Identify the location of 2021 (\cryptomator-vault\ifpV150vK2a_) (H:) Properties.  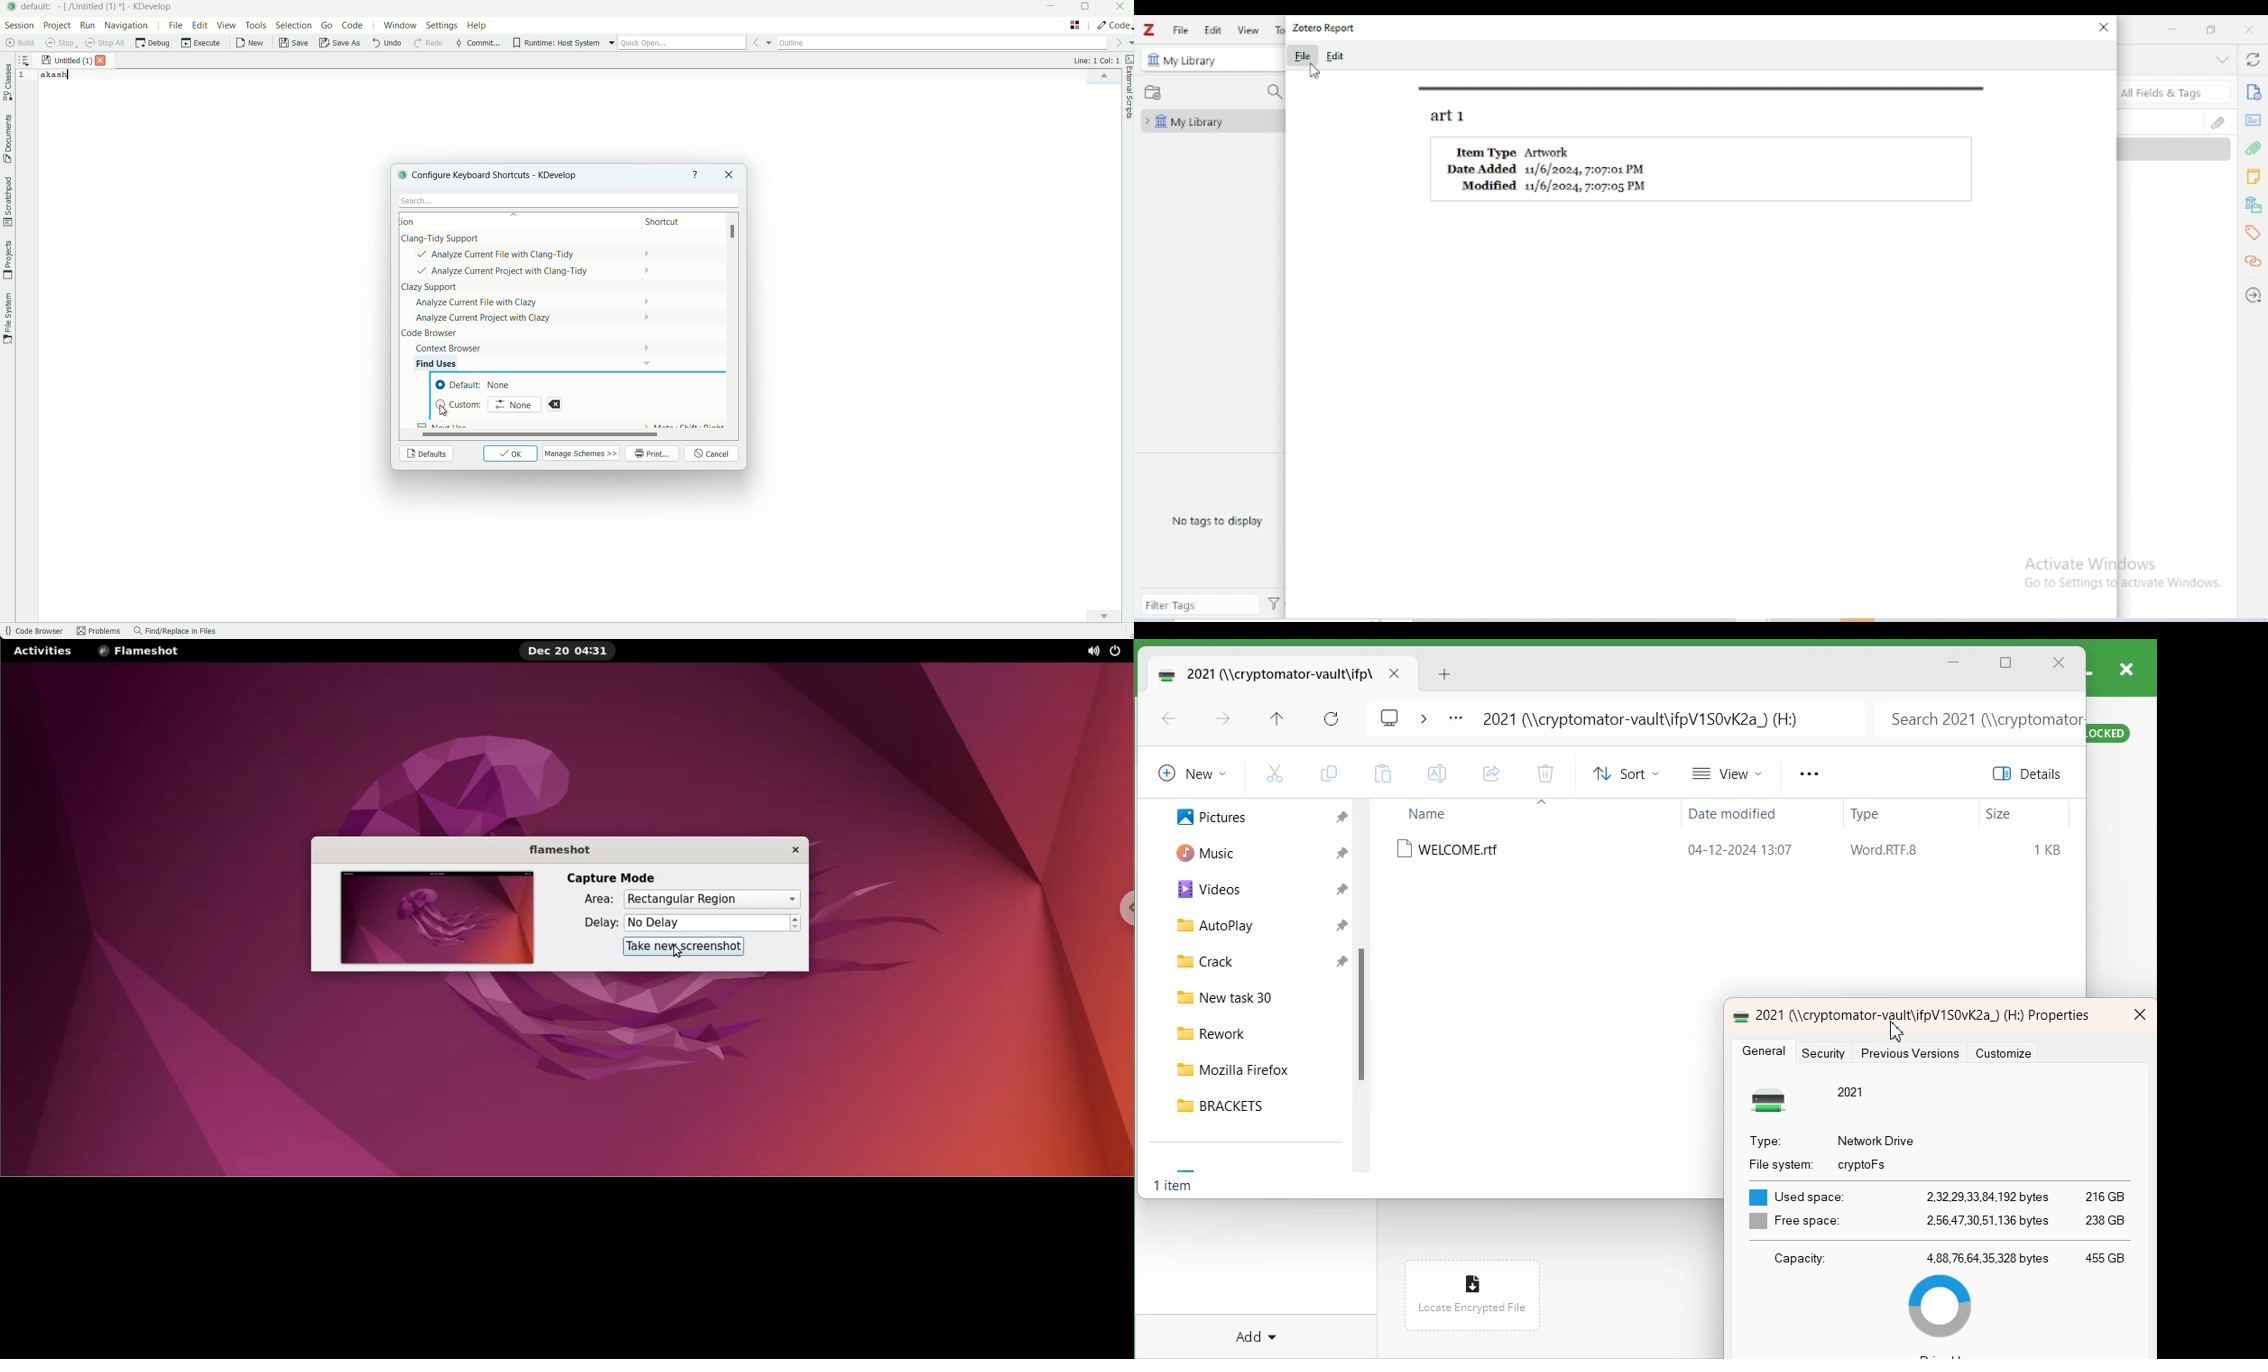
(1923, 1015).